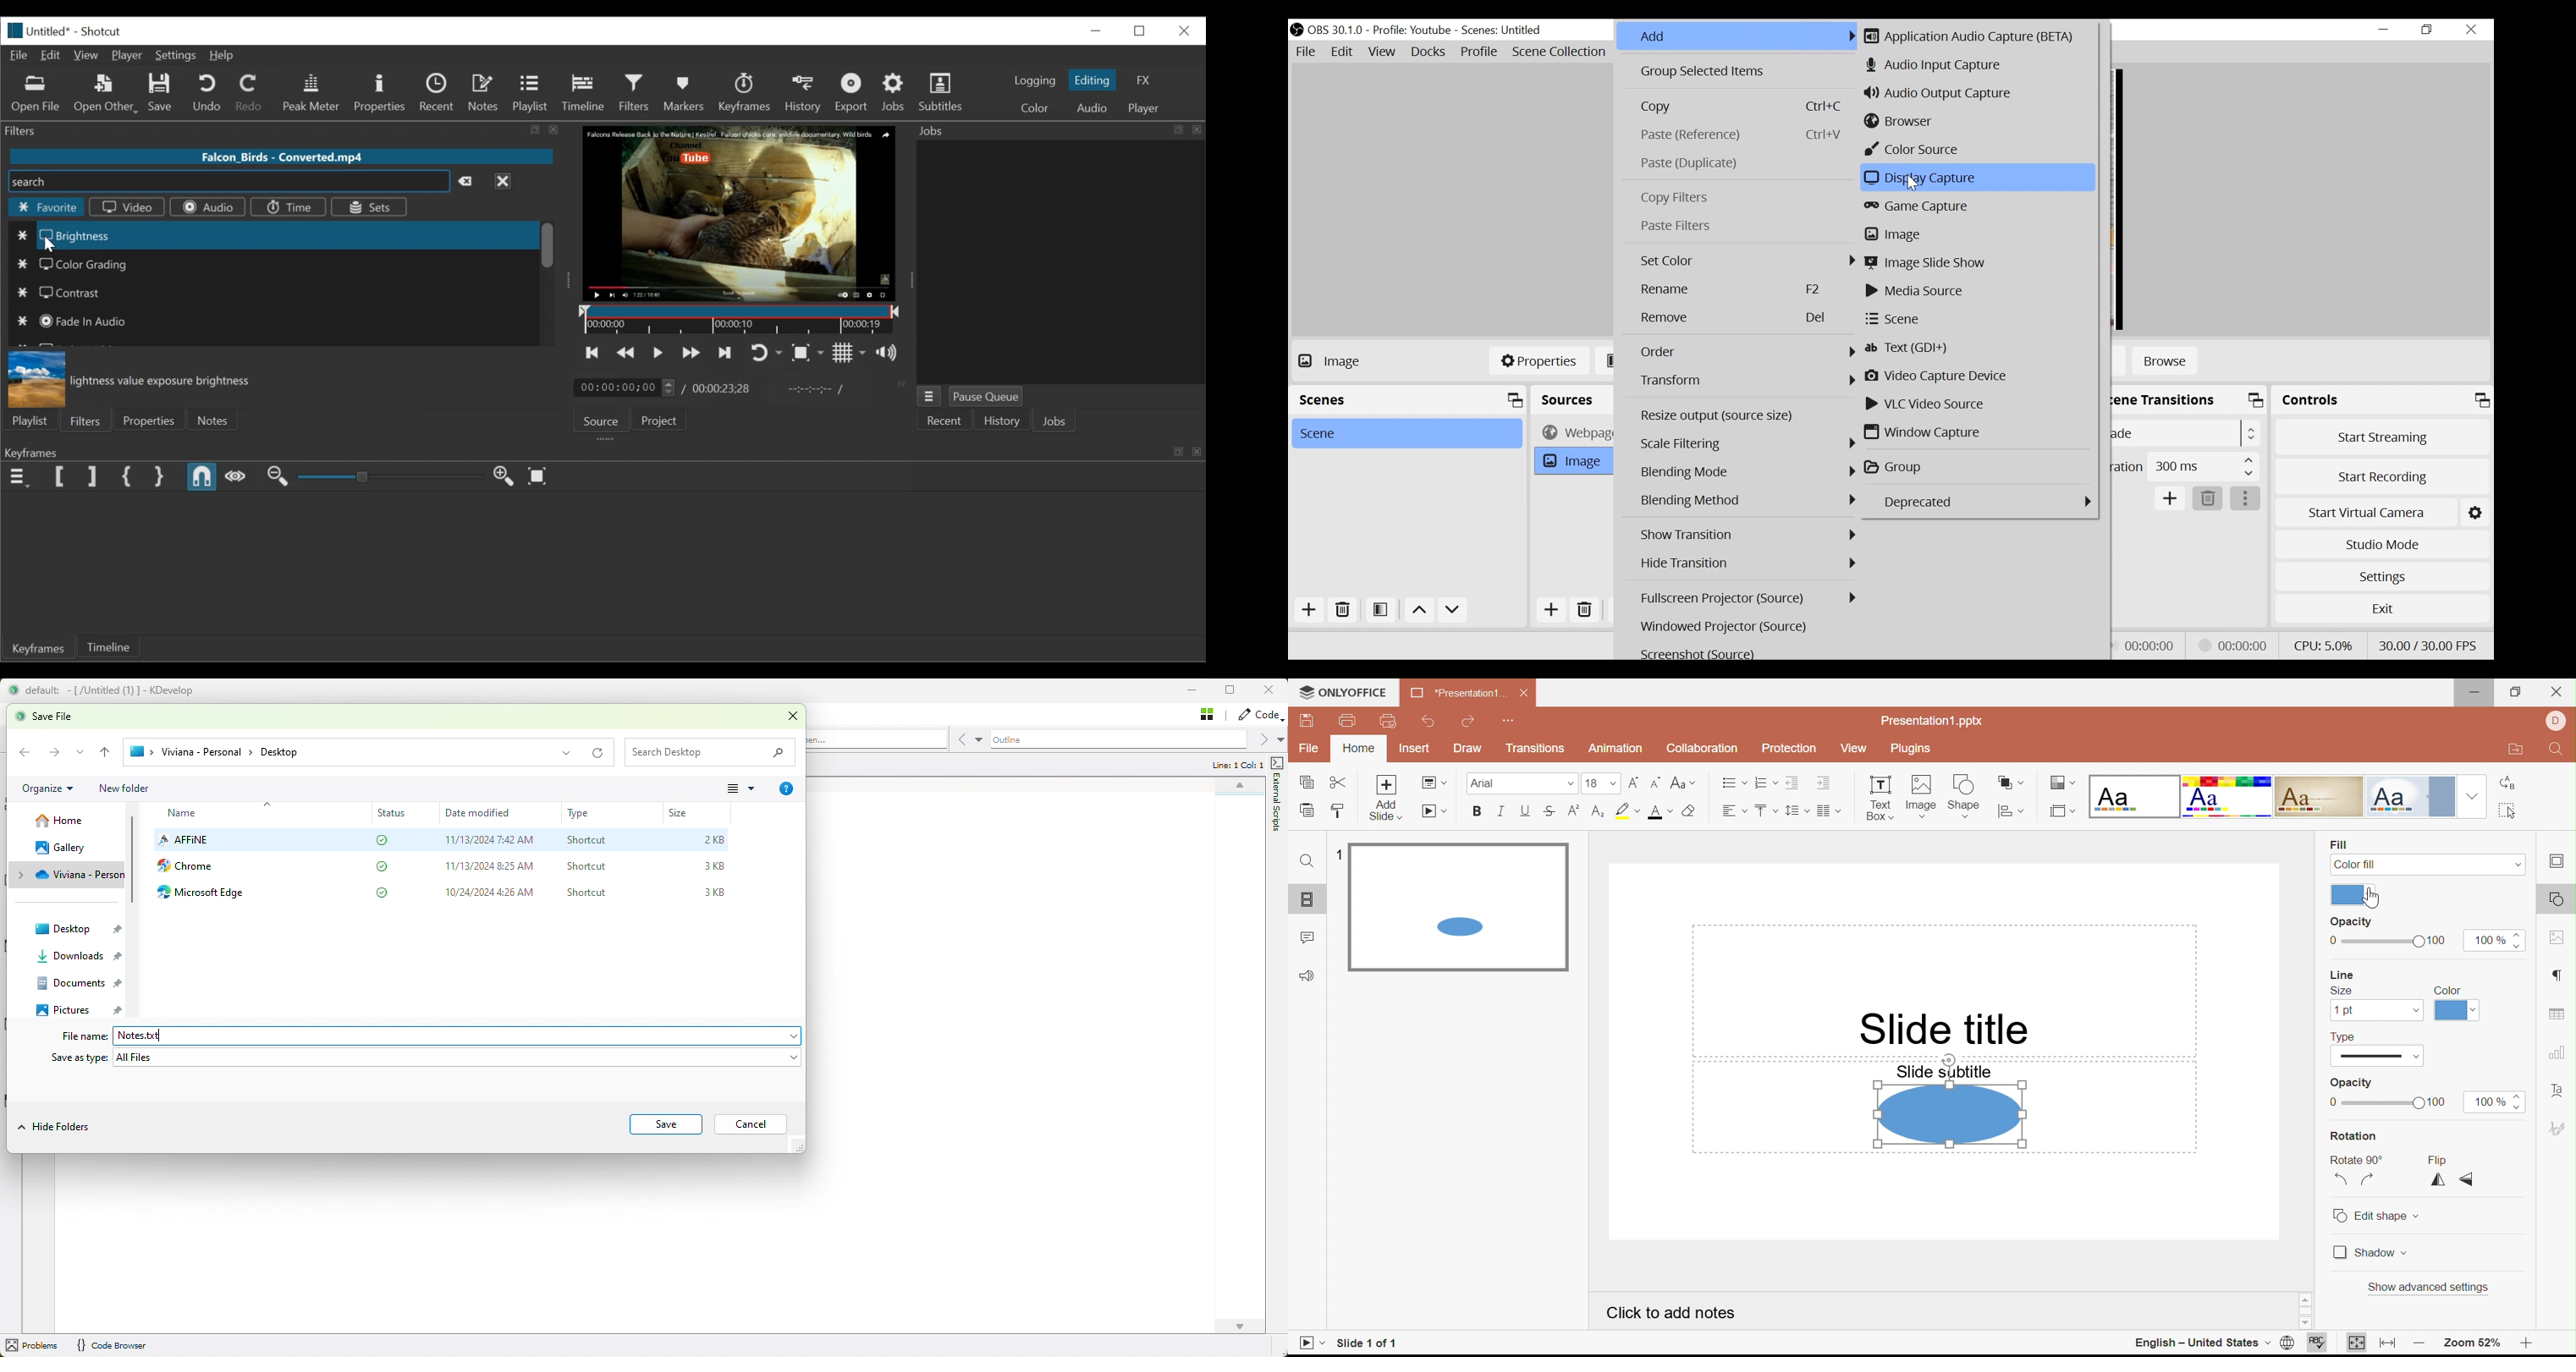  What do you see at coordinates (1747, 653) in the screenshot?
I see `Screenshot` at bounding box center [1747, 653].